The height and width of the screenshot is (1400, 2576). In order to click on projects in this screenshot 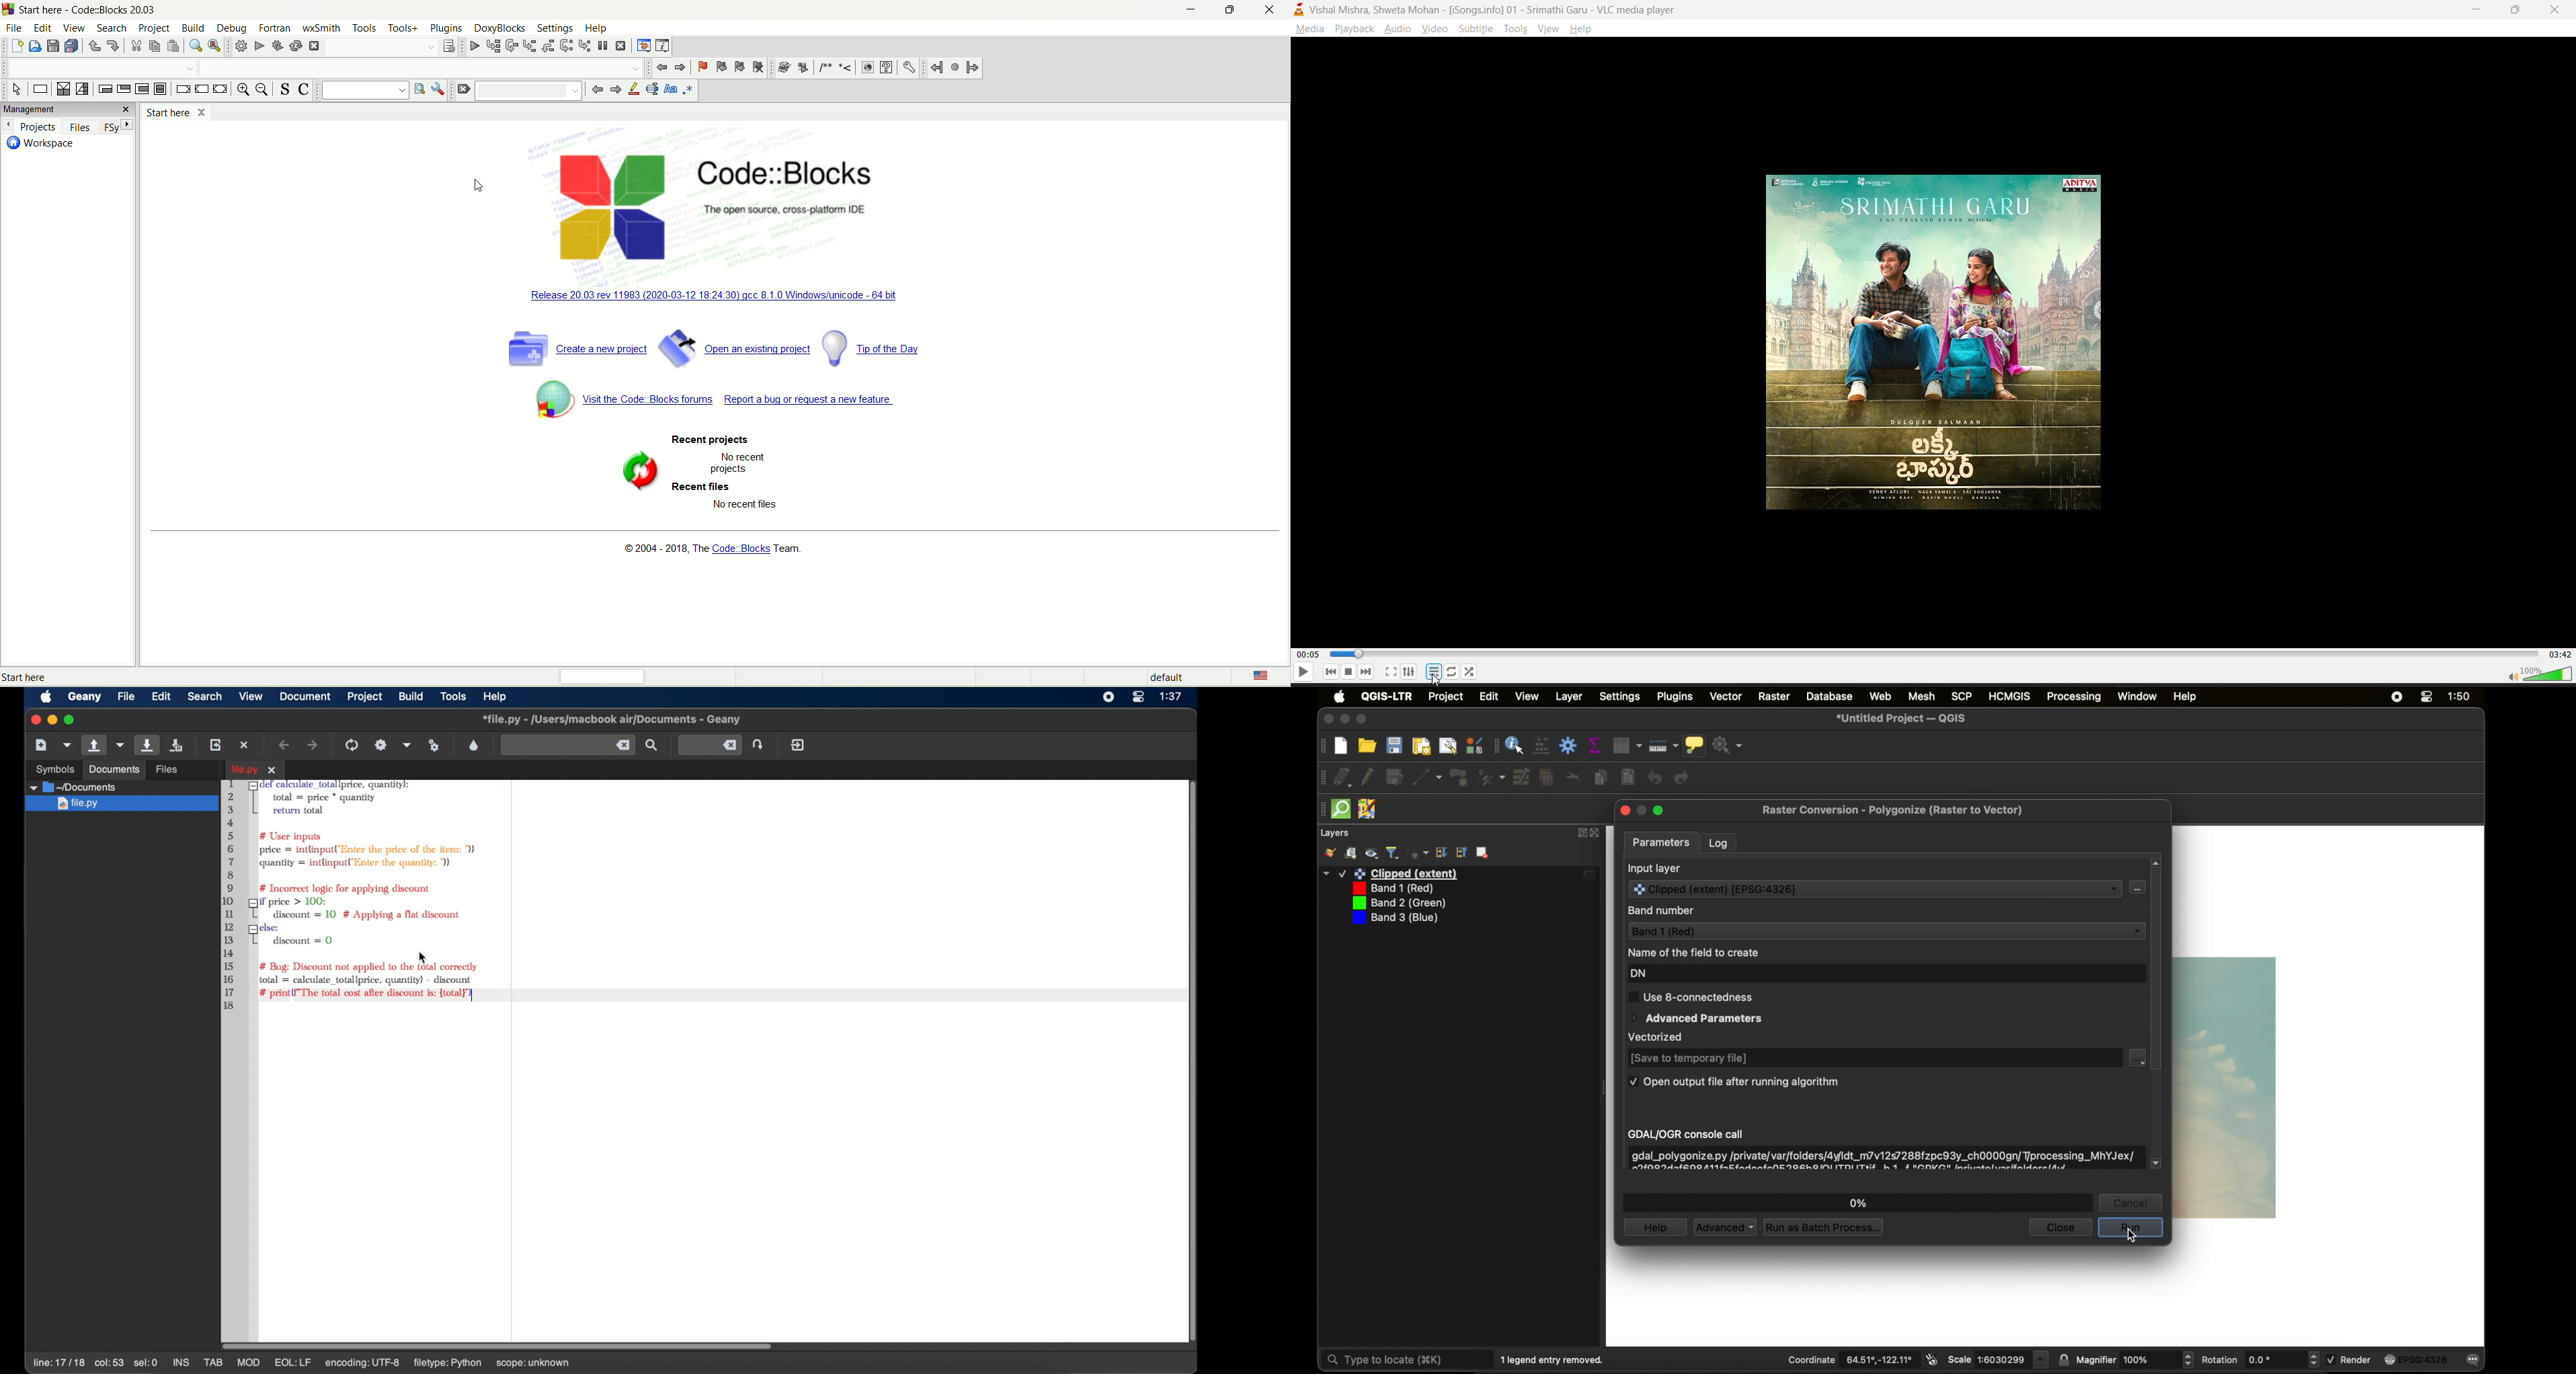, I will do `click(32, 124)`.